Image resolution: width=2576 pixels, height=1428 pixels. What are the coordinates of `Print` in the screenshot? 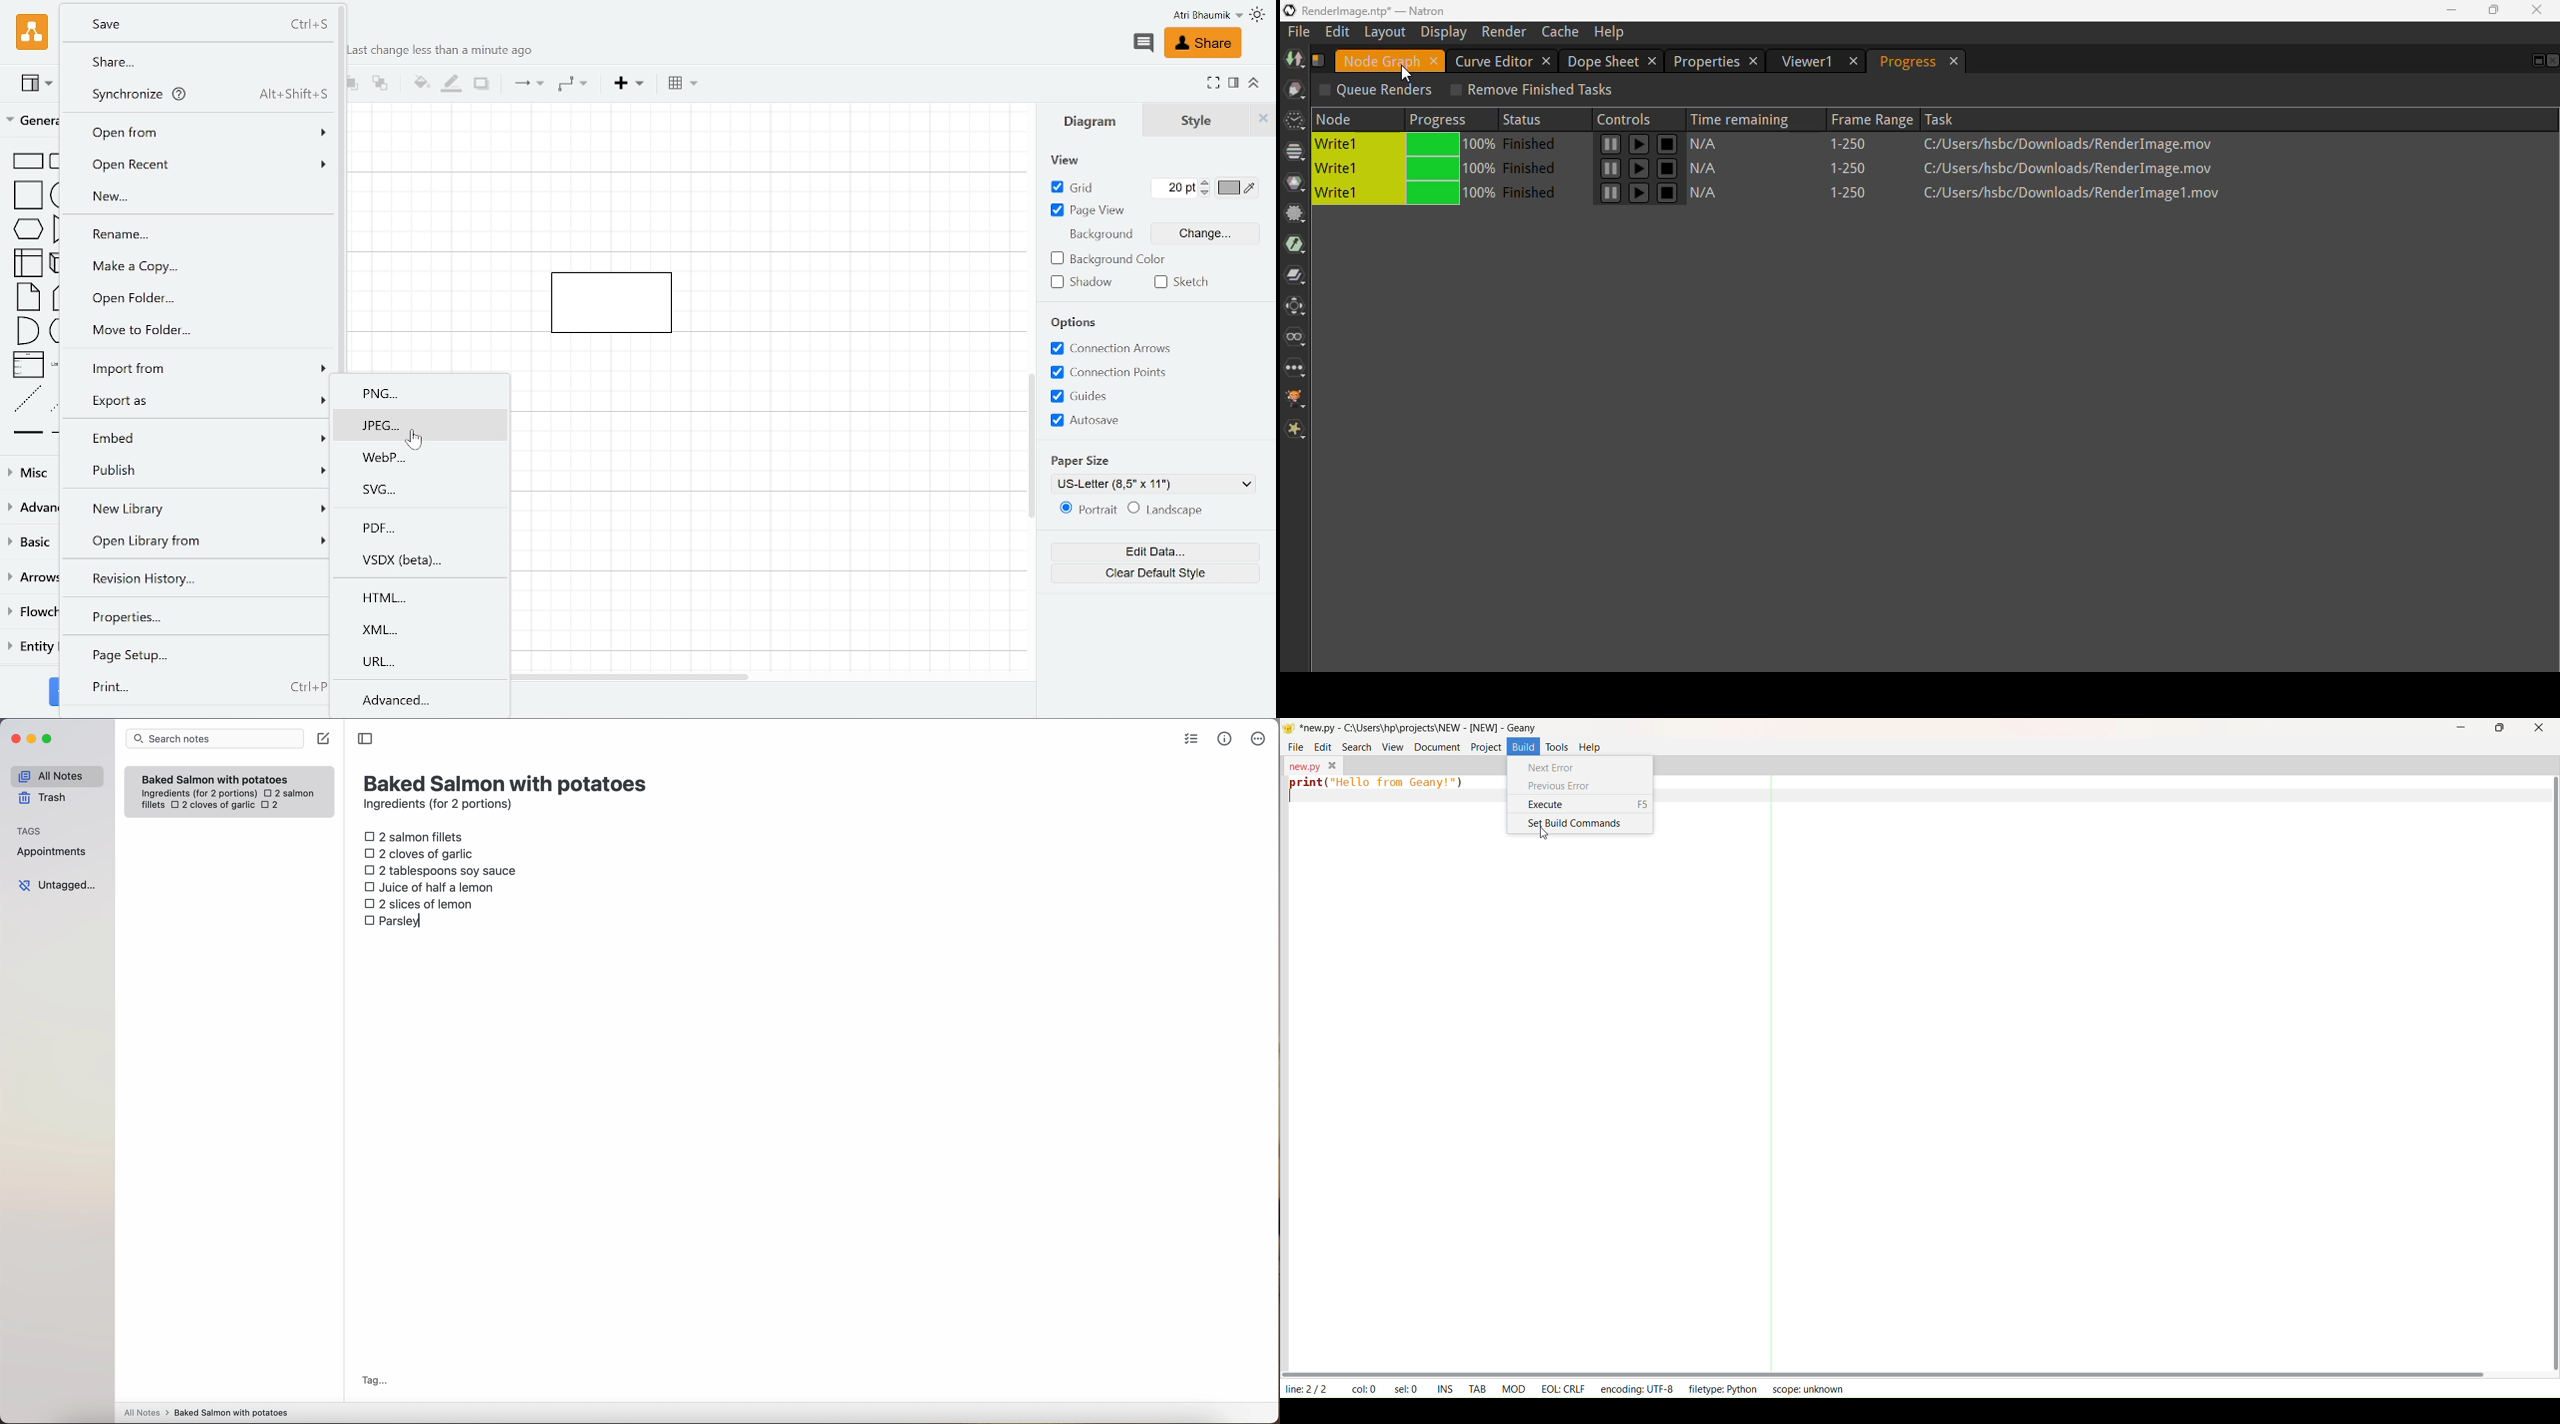 It's located at (199, 689).